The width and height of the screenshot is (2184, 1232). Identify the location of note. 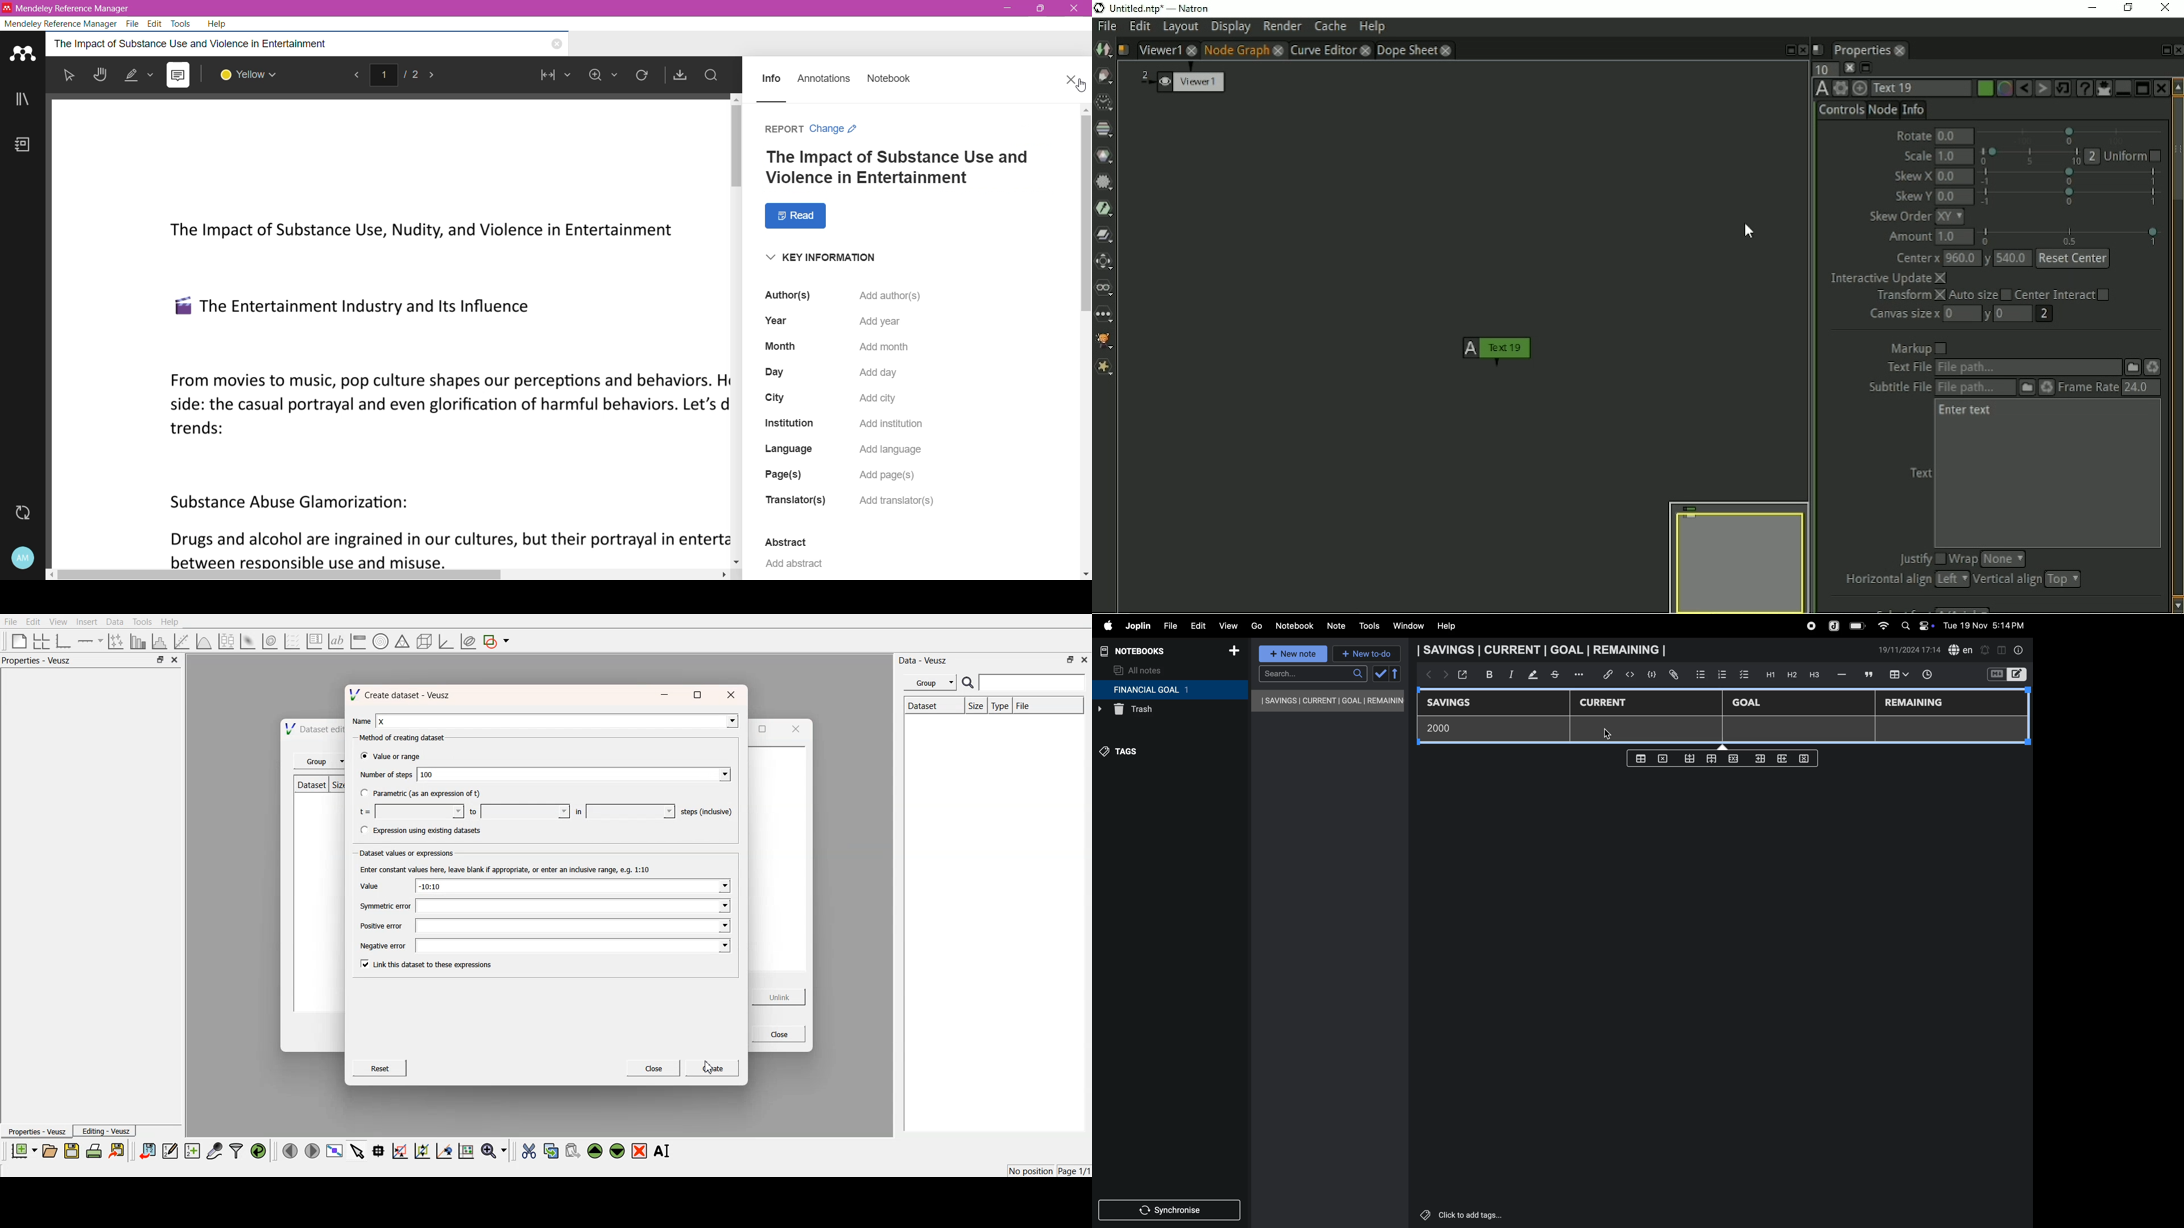
(1338, 626).